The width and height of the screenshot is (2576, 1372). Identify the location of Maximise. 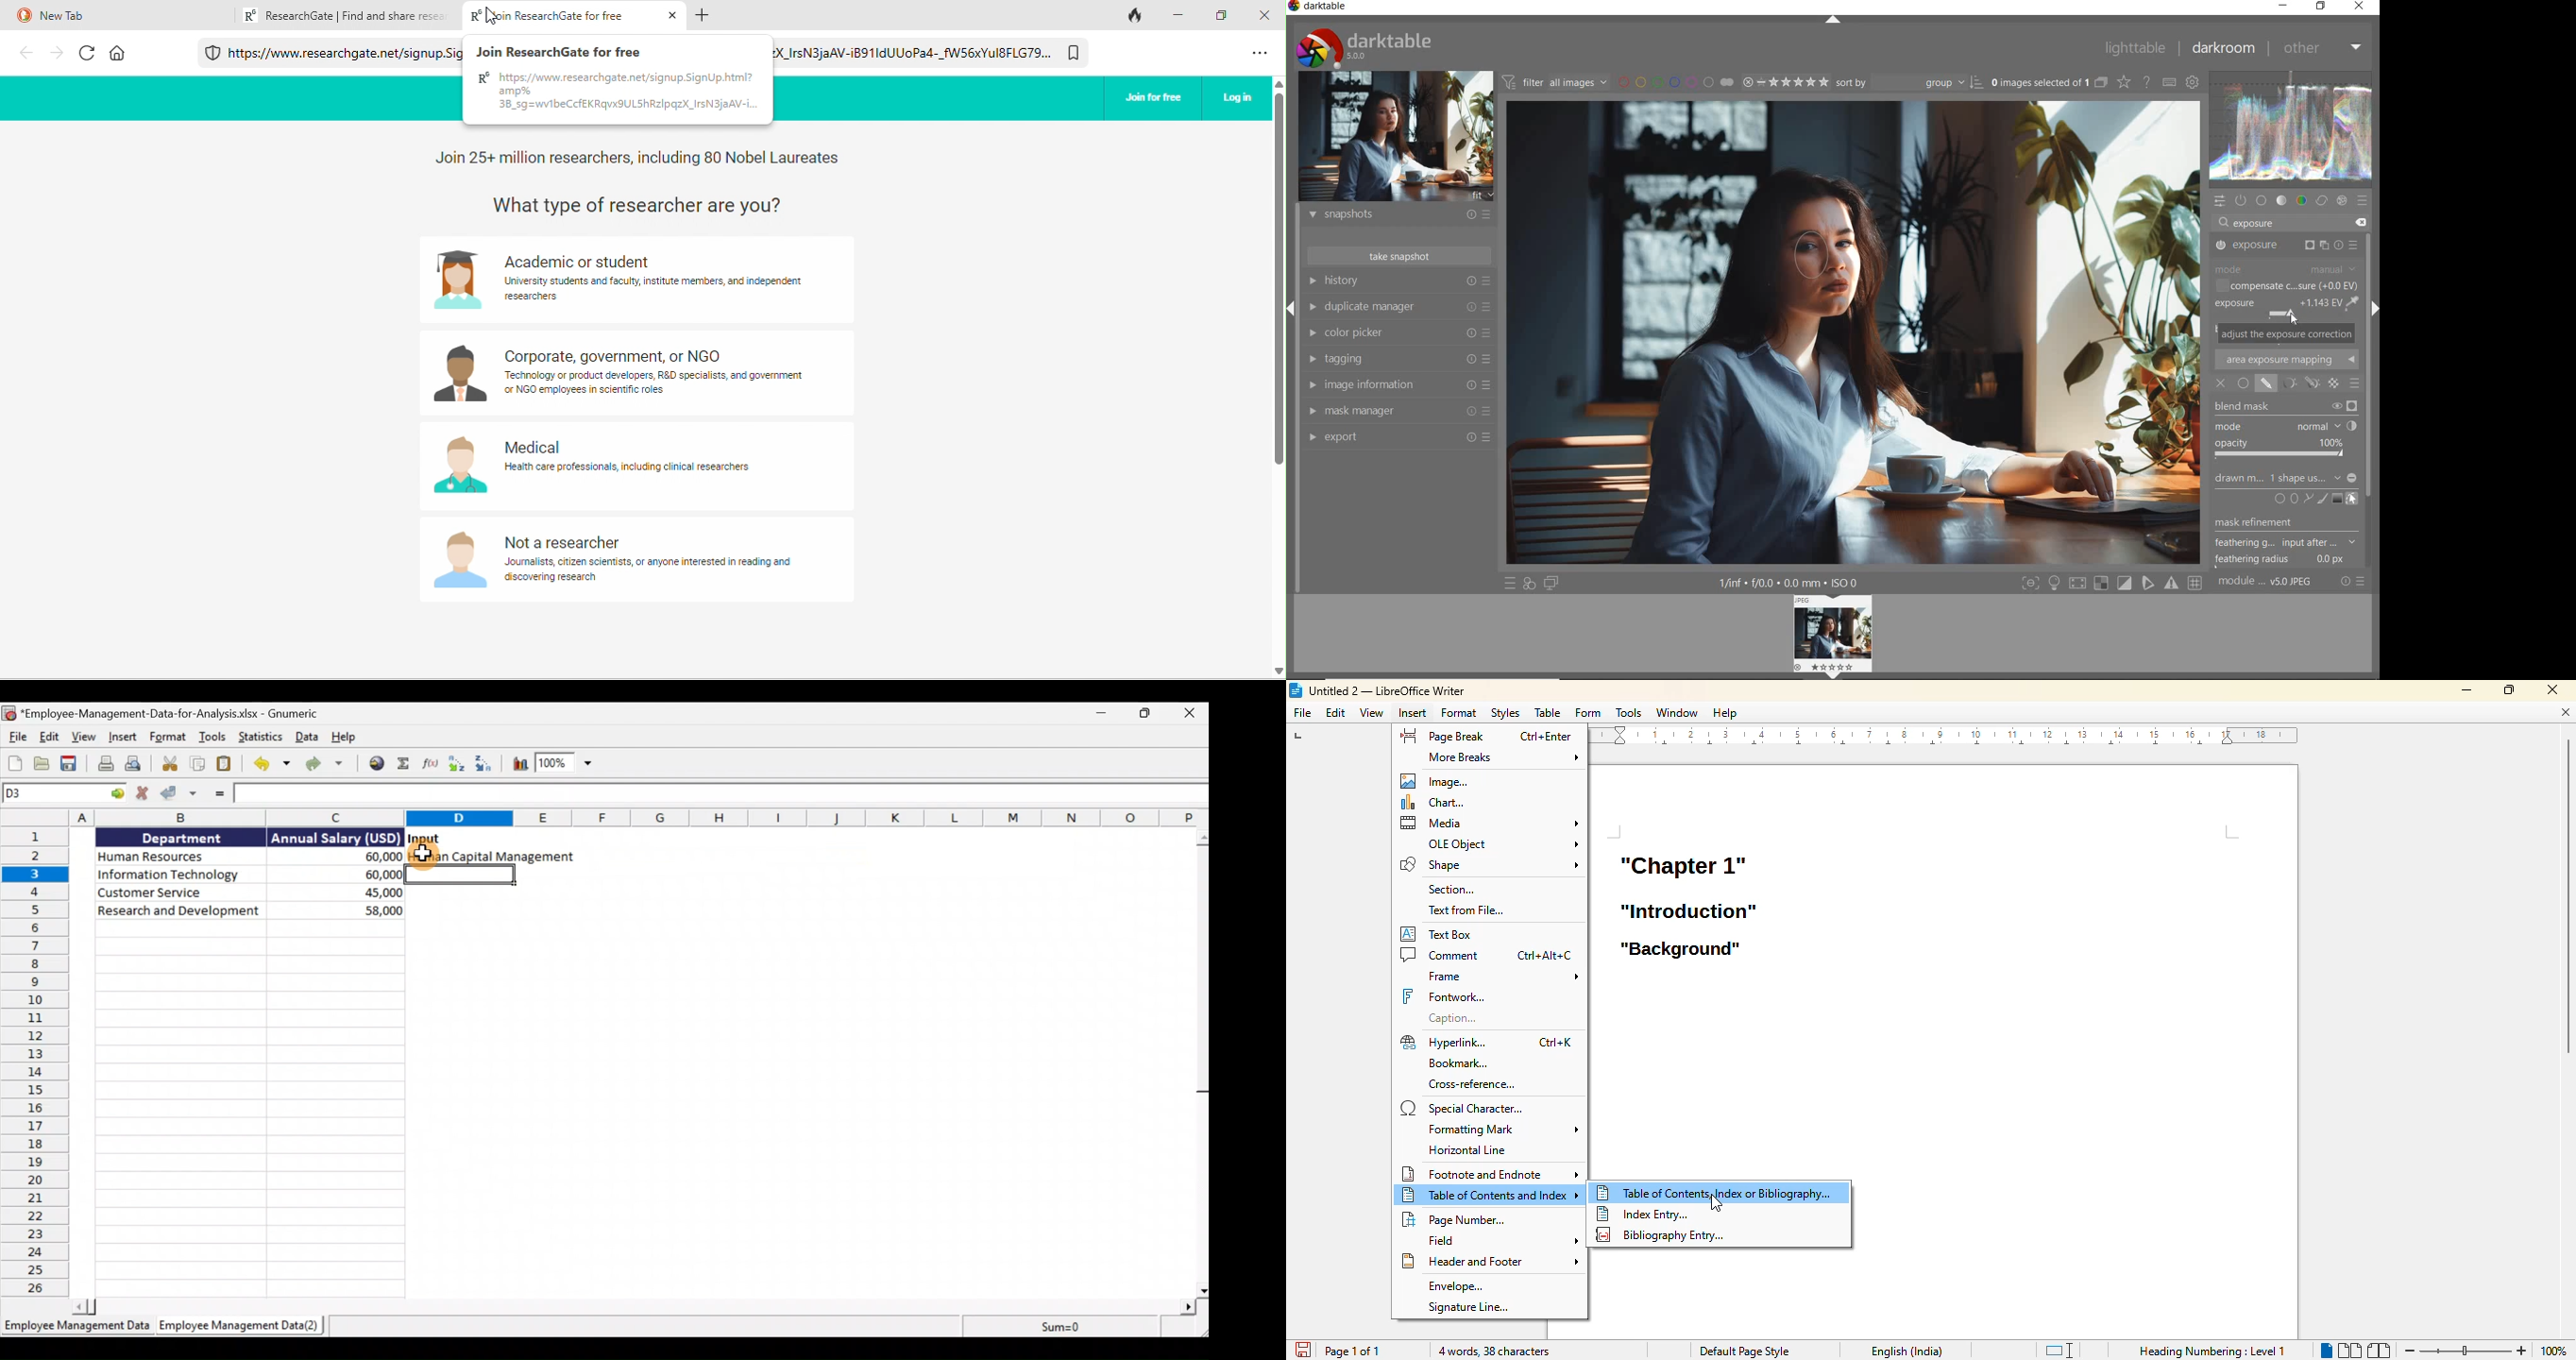
(1146, 716).